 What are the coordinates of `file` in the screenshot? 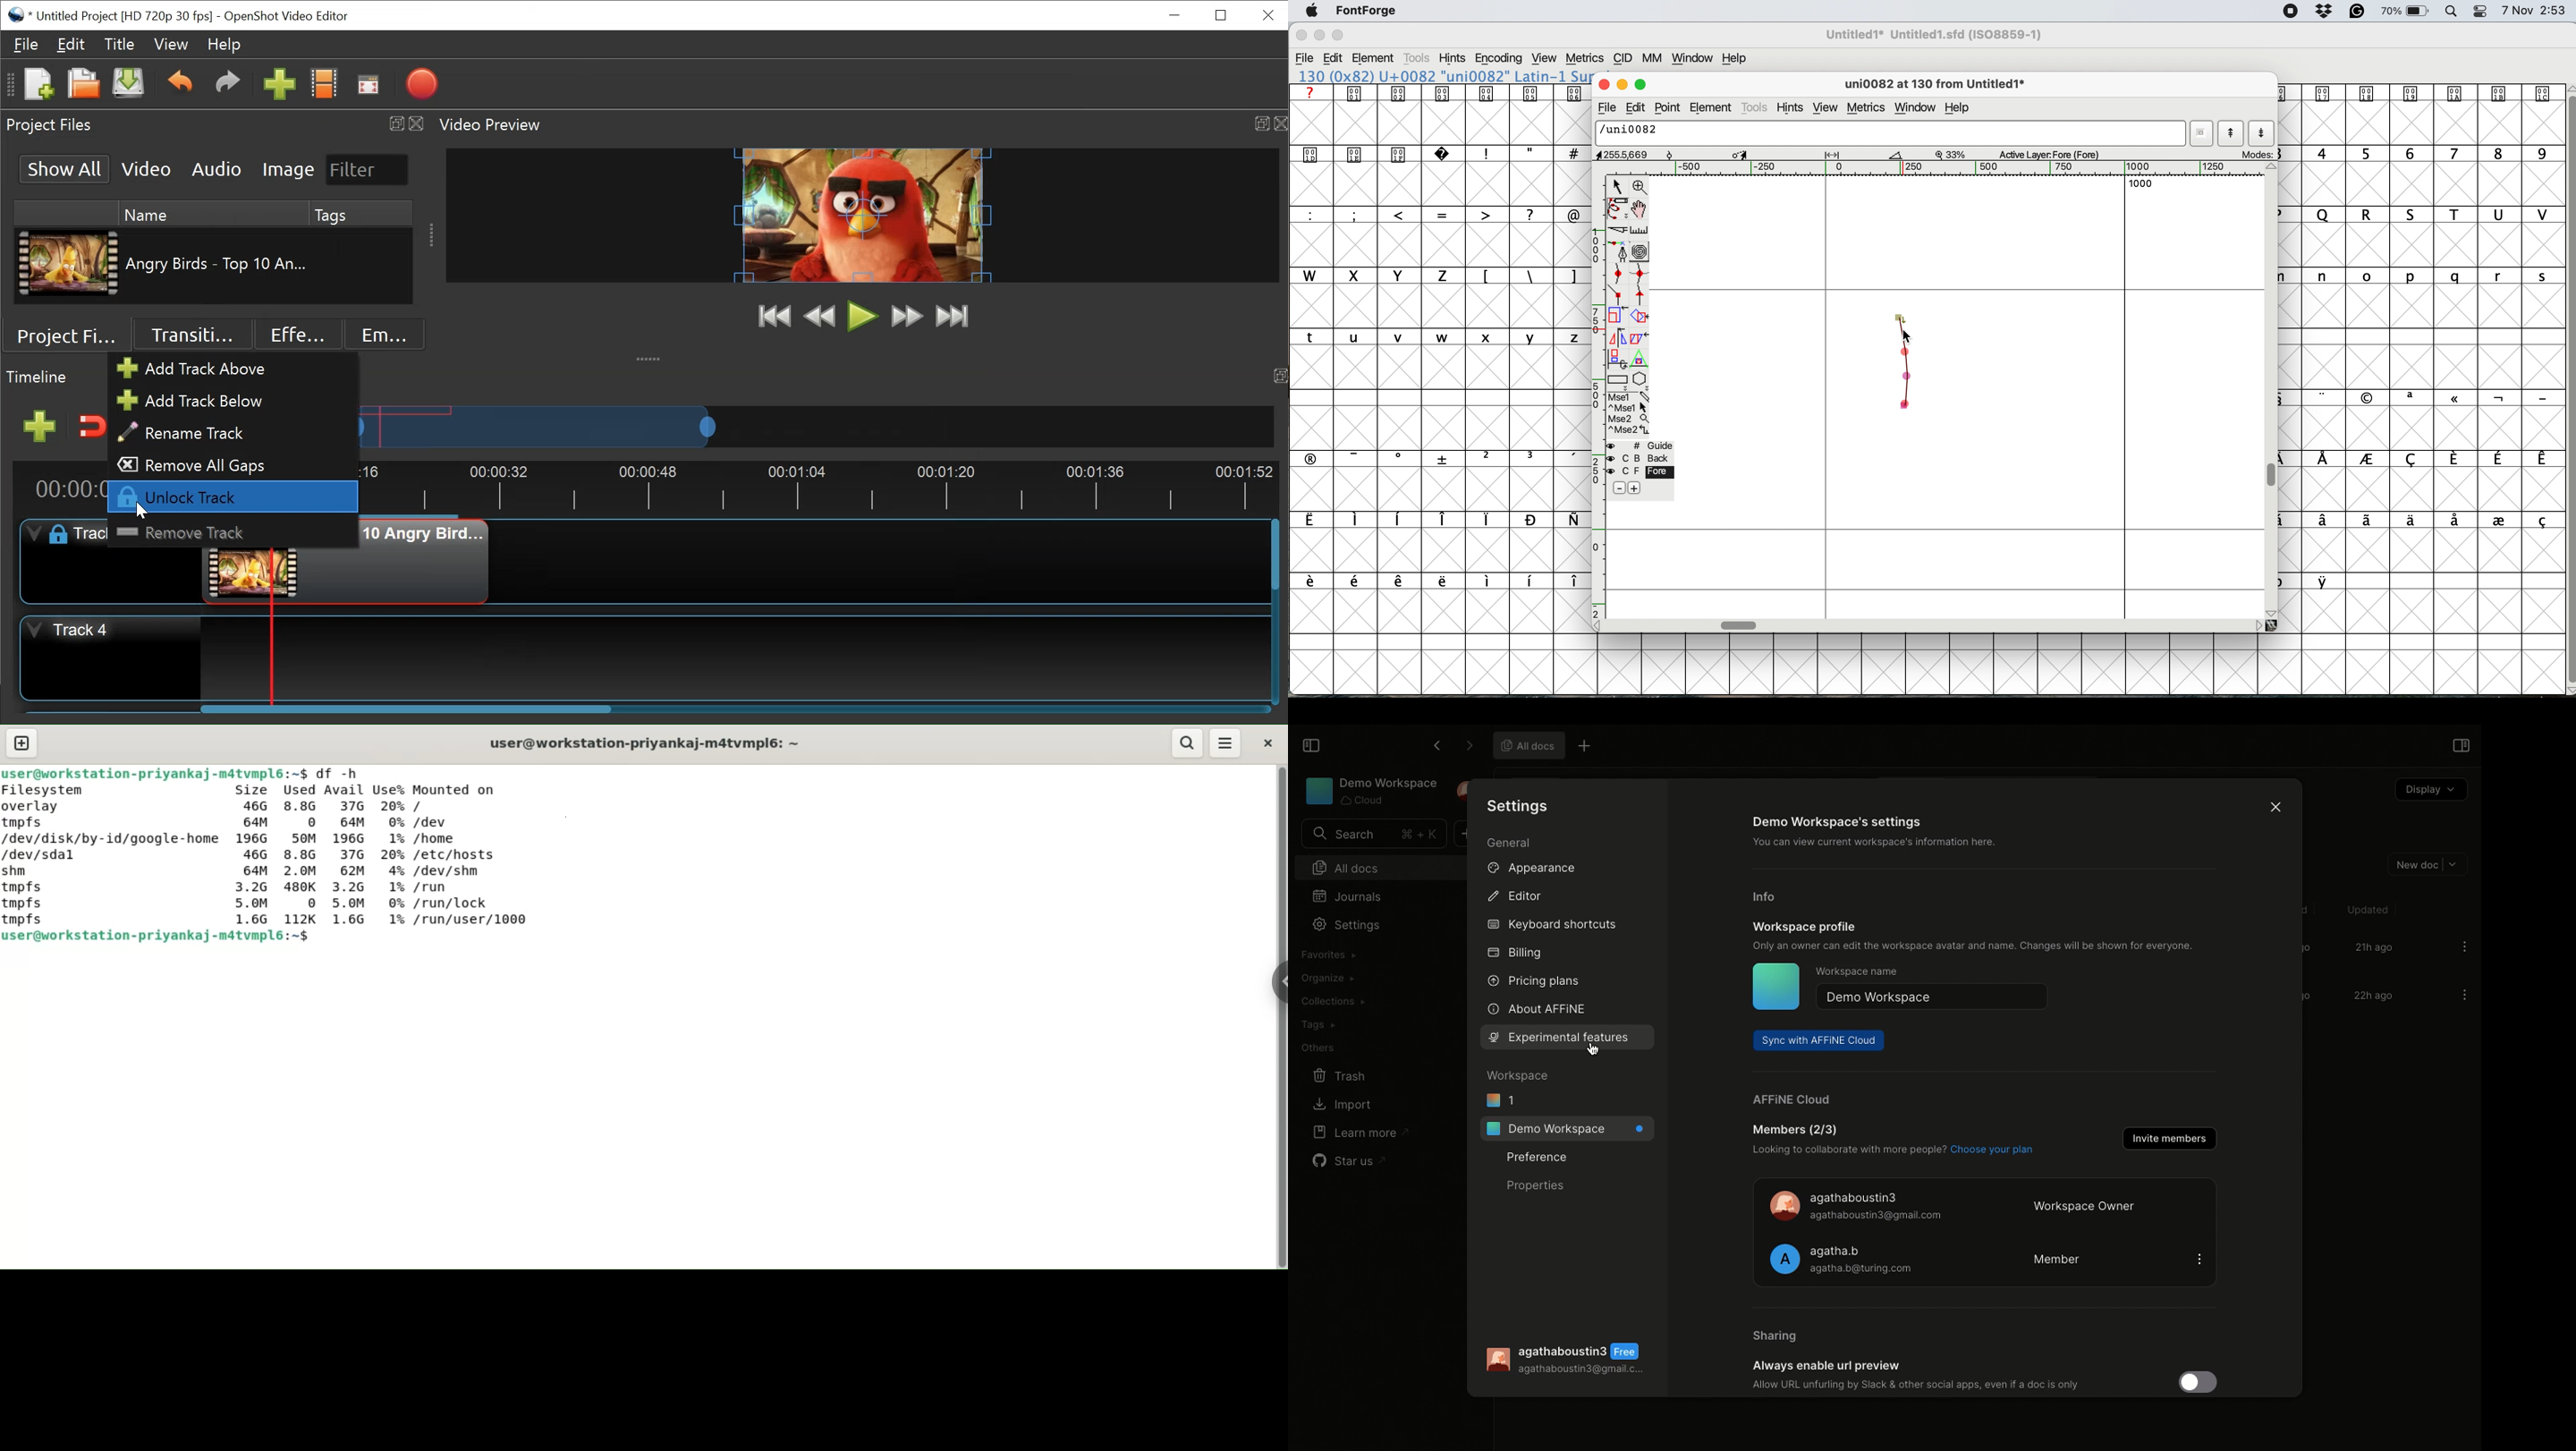 It's located at (1307, 59).